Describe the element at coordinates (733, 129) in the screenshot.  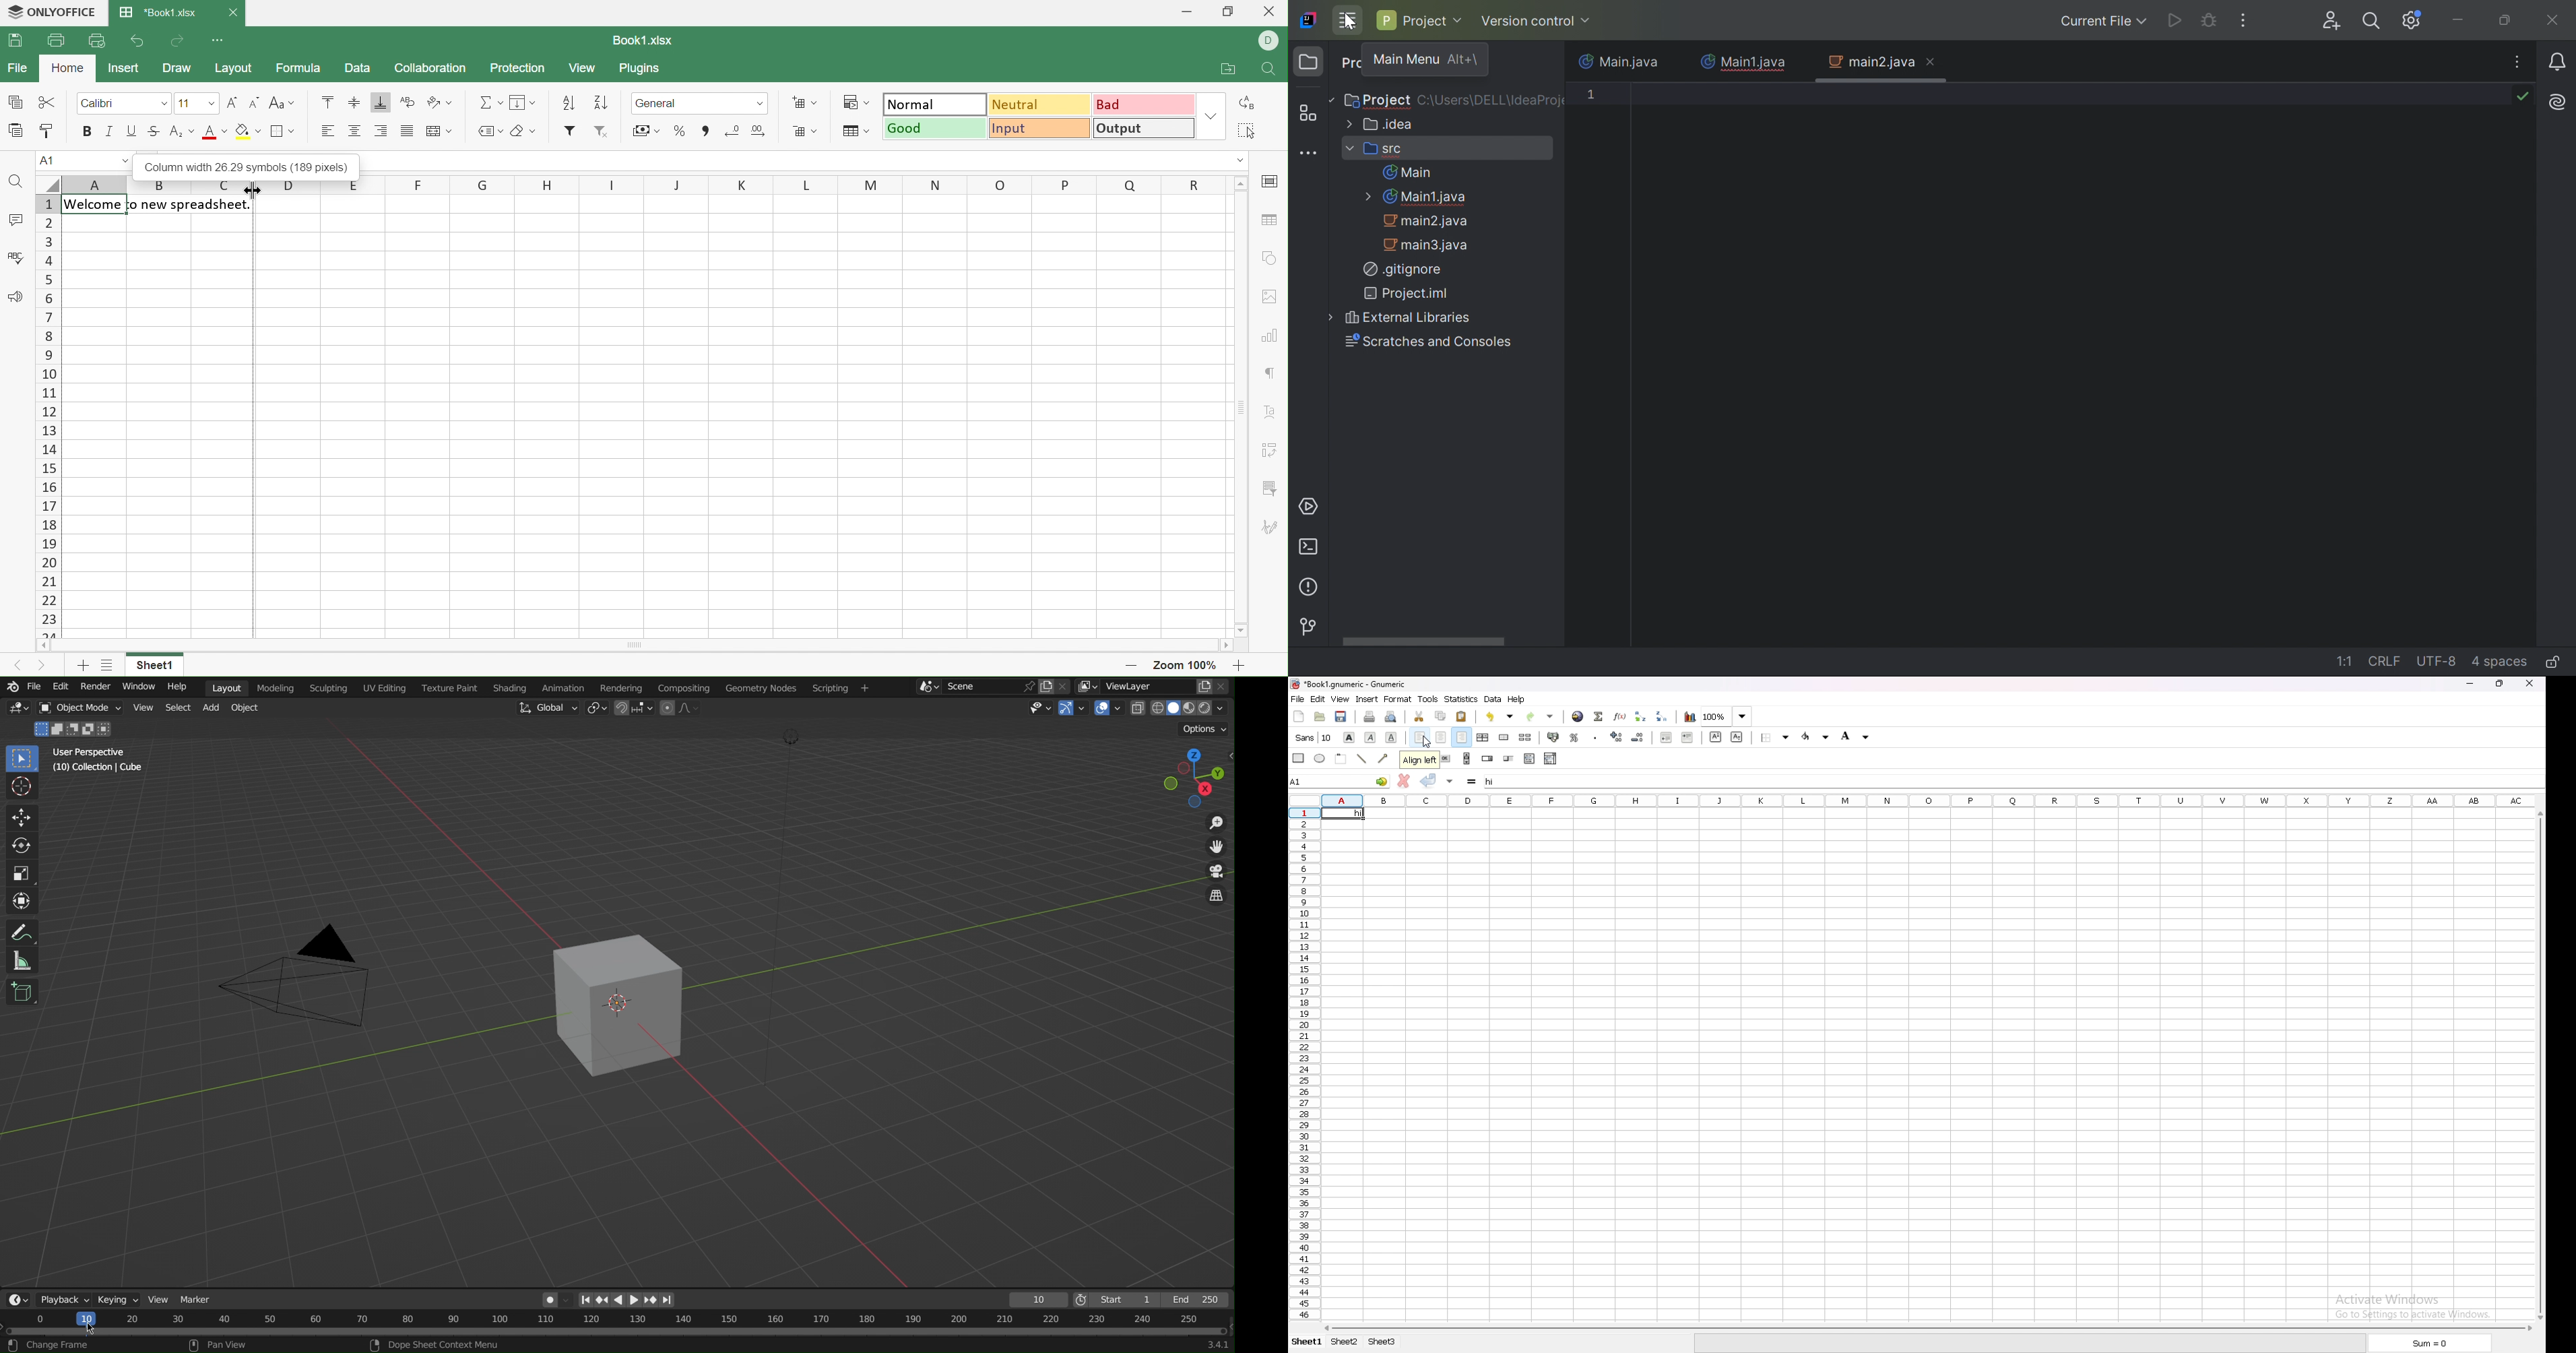
I see `Decrease decimal` at that location.